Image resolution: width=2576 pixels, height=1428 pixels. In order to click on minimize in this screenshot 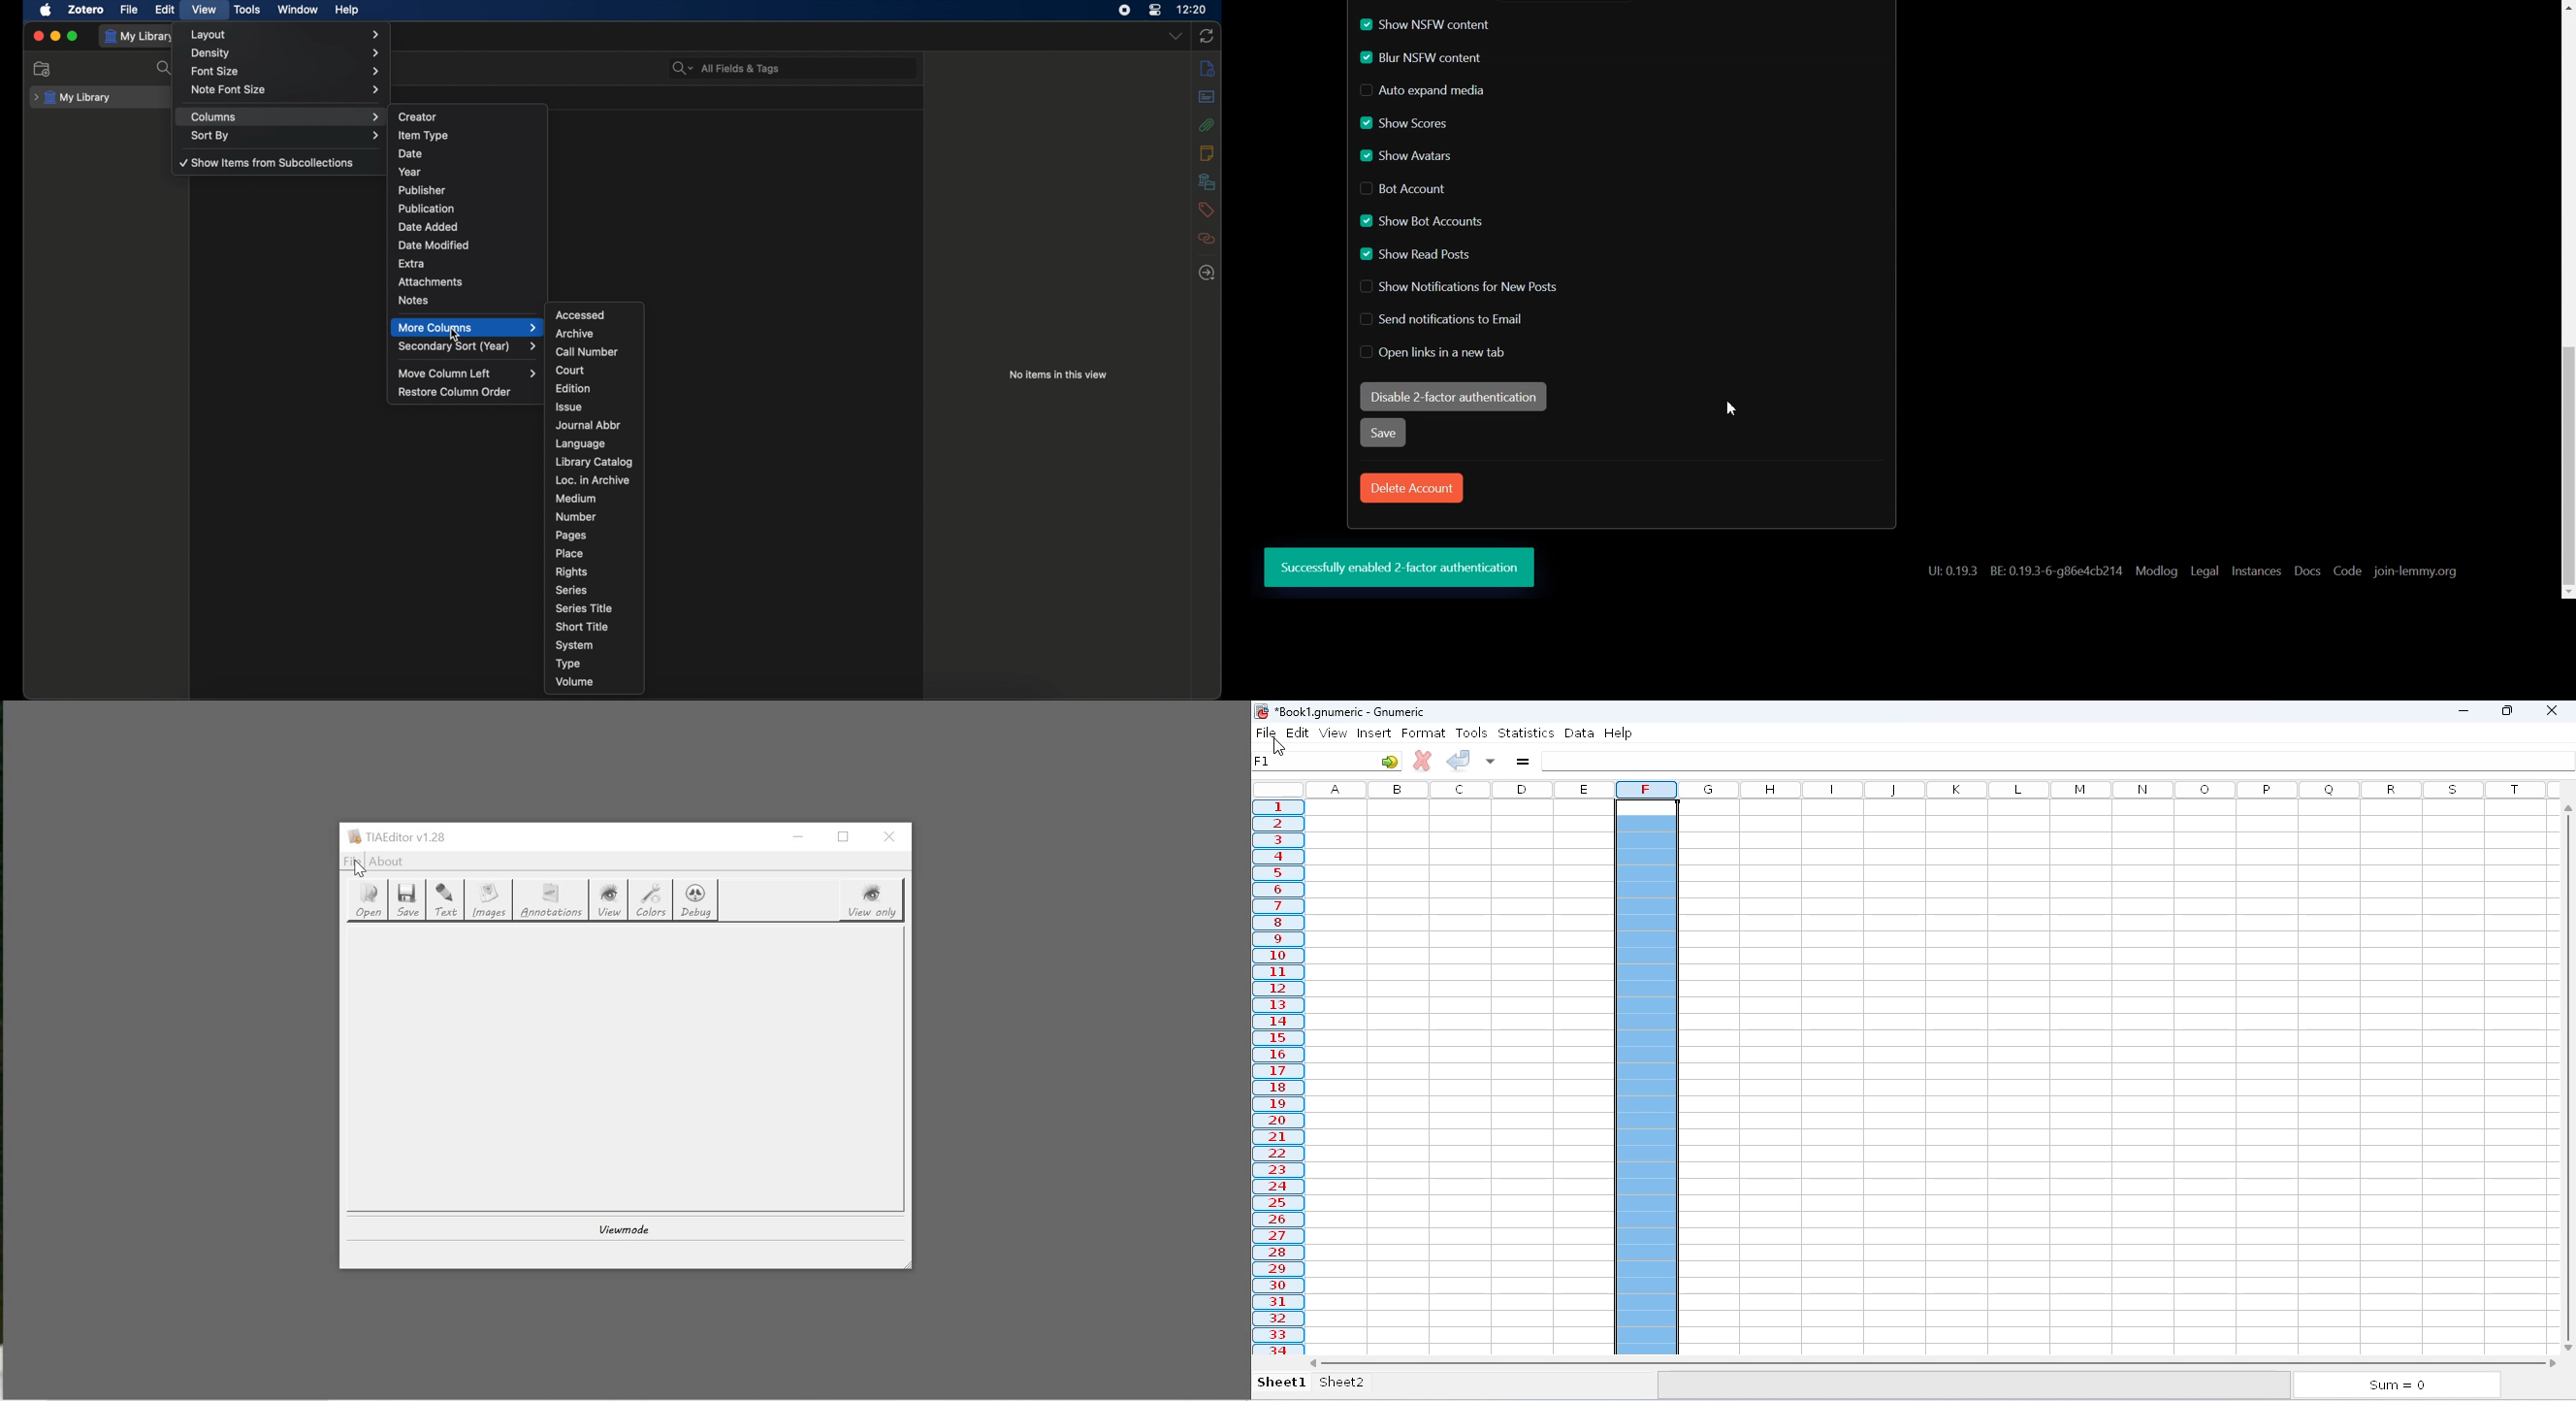, I will do `click(2463, 710)`.